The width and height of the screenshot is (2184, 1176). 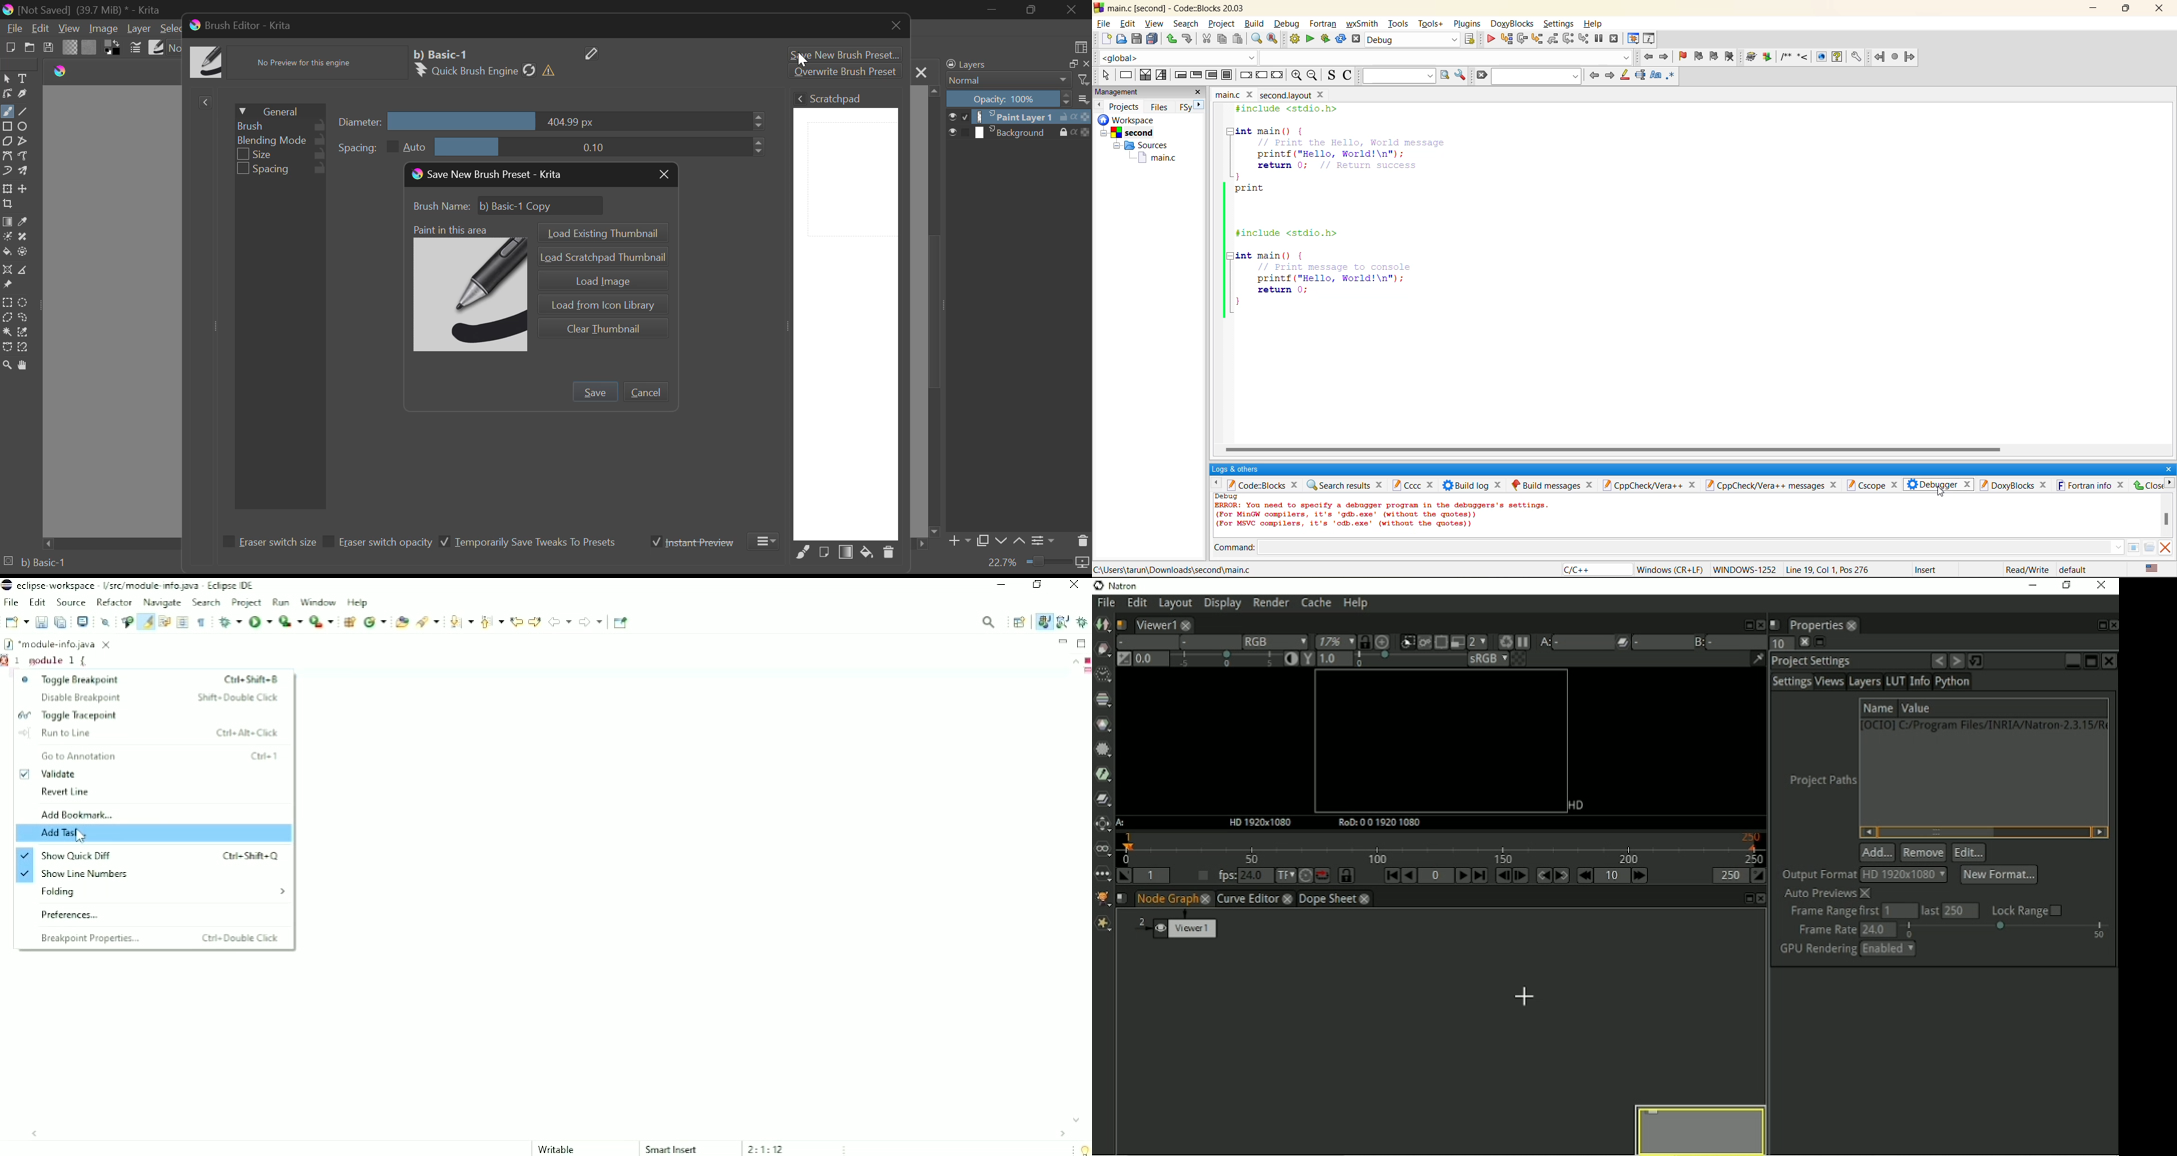 I want to click on command, so click(x=1237, y=546).